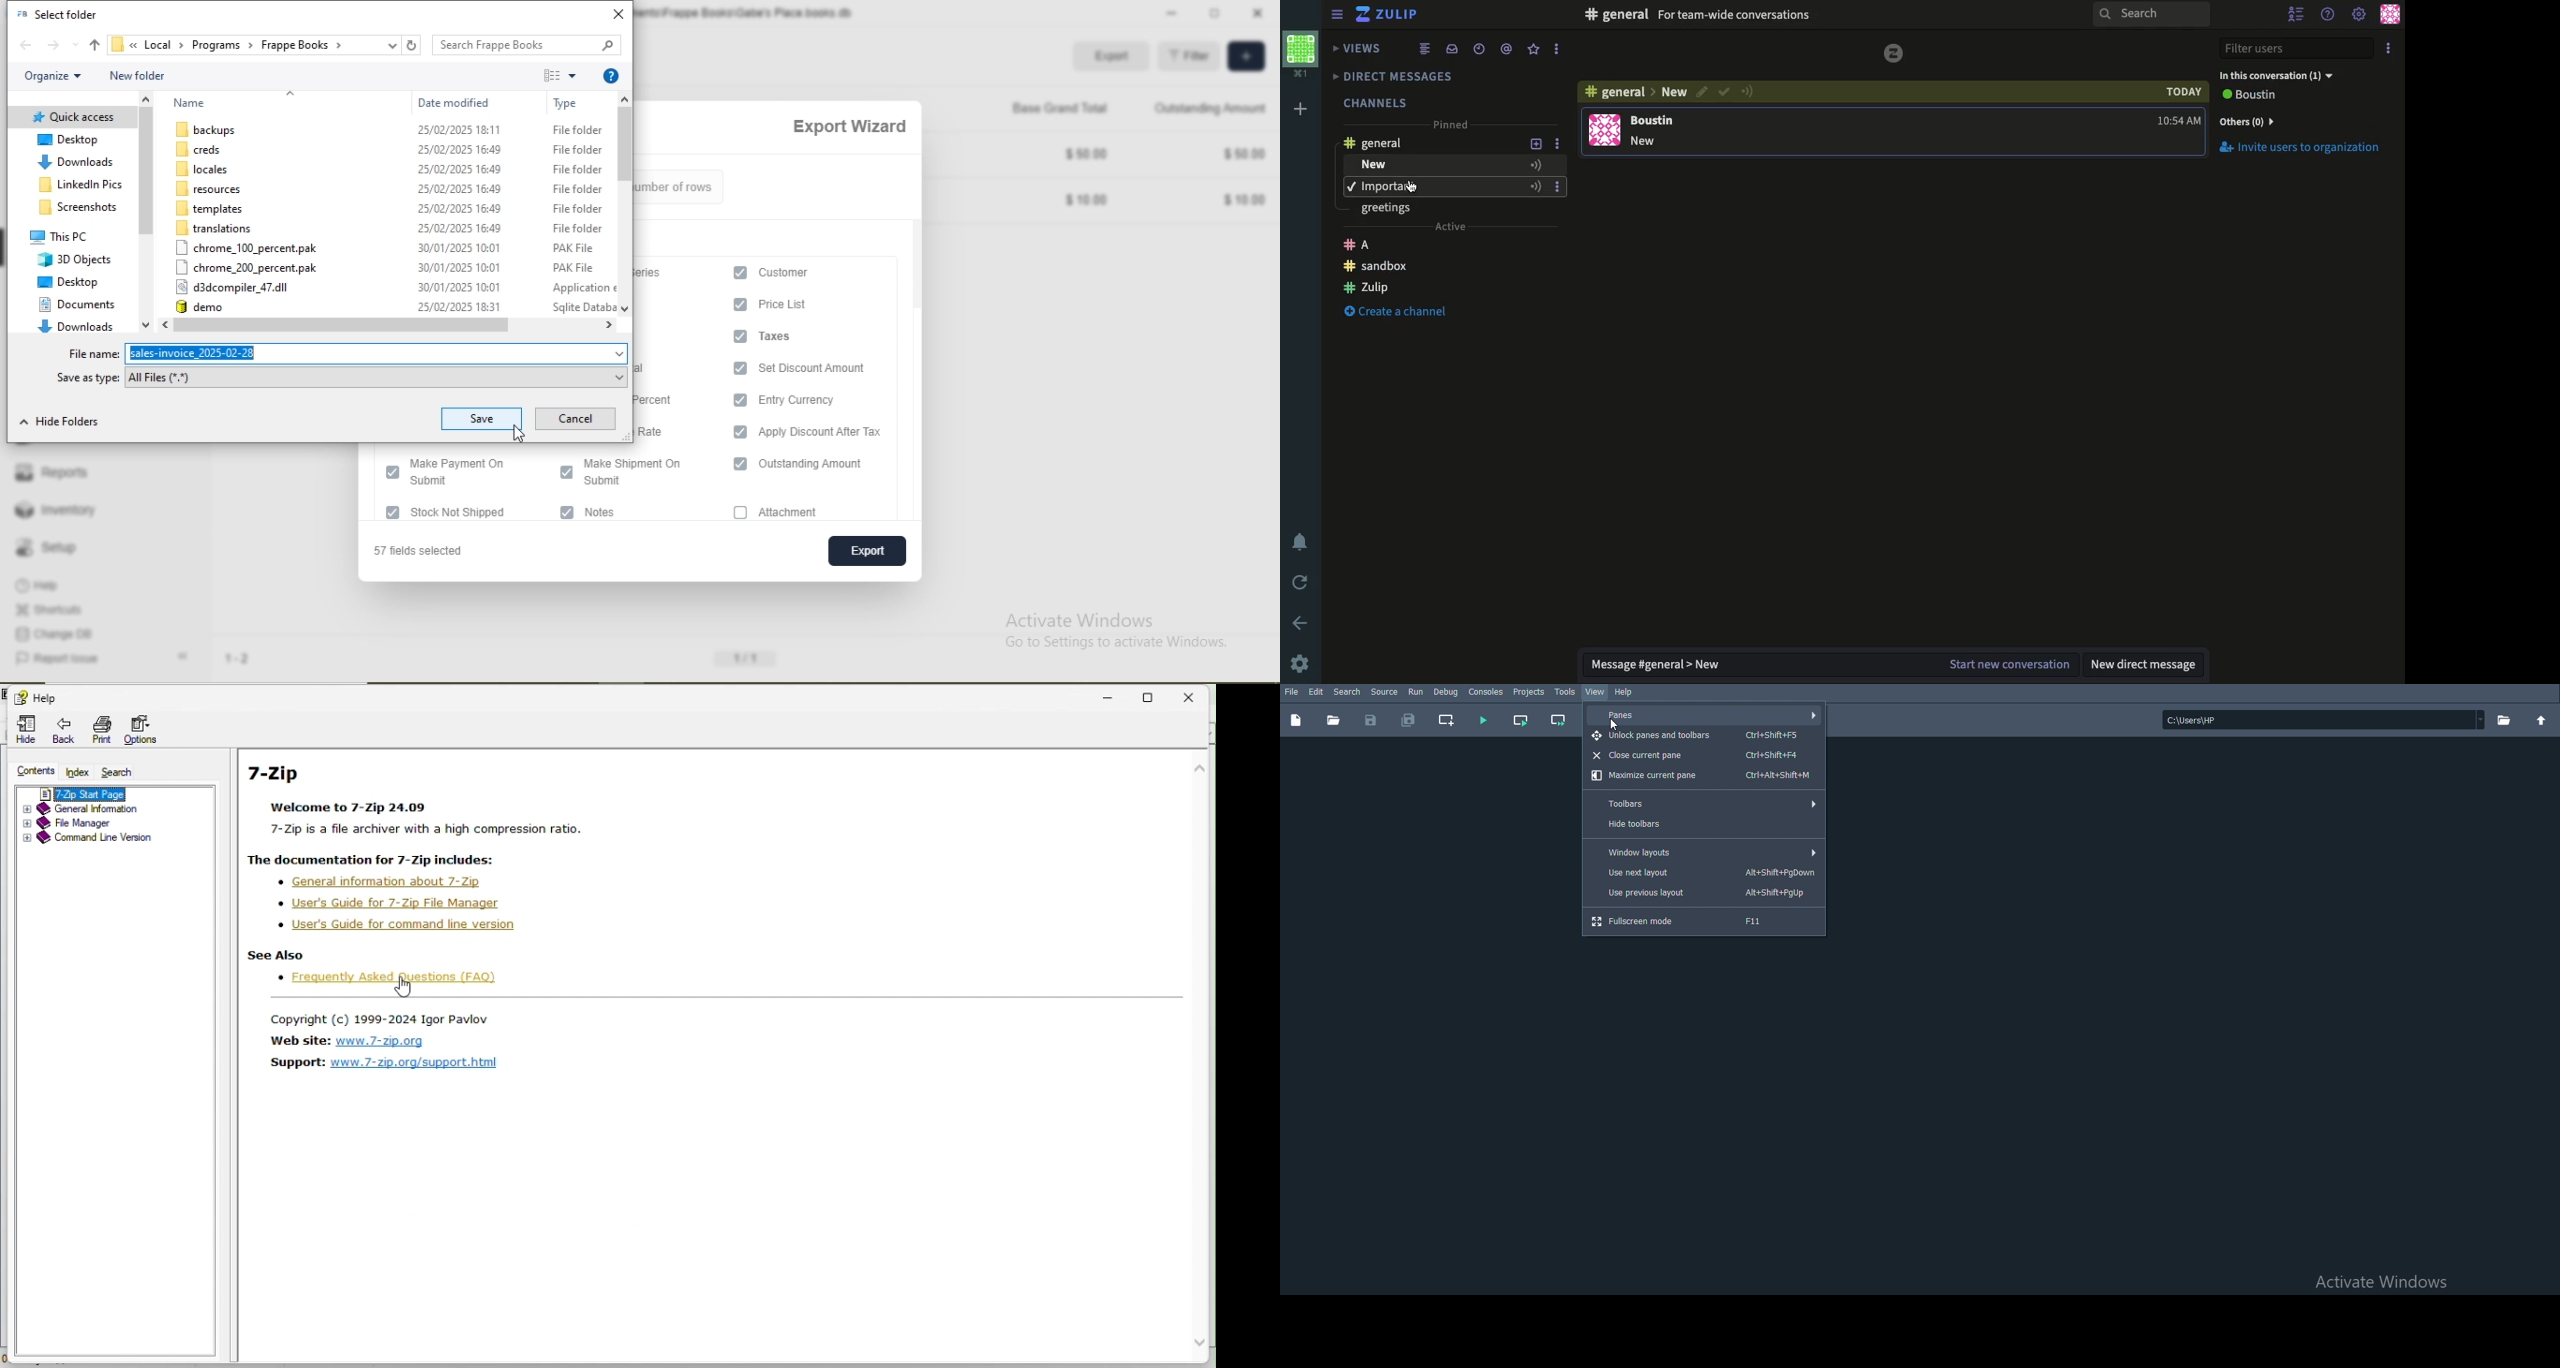  What do you see at coordinates (1703, 873) in the screenshot?
I see `Use next layout` at bounding box center [1703, 873].